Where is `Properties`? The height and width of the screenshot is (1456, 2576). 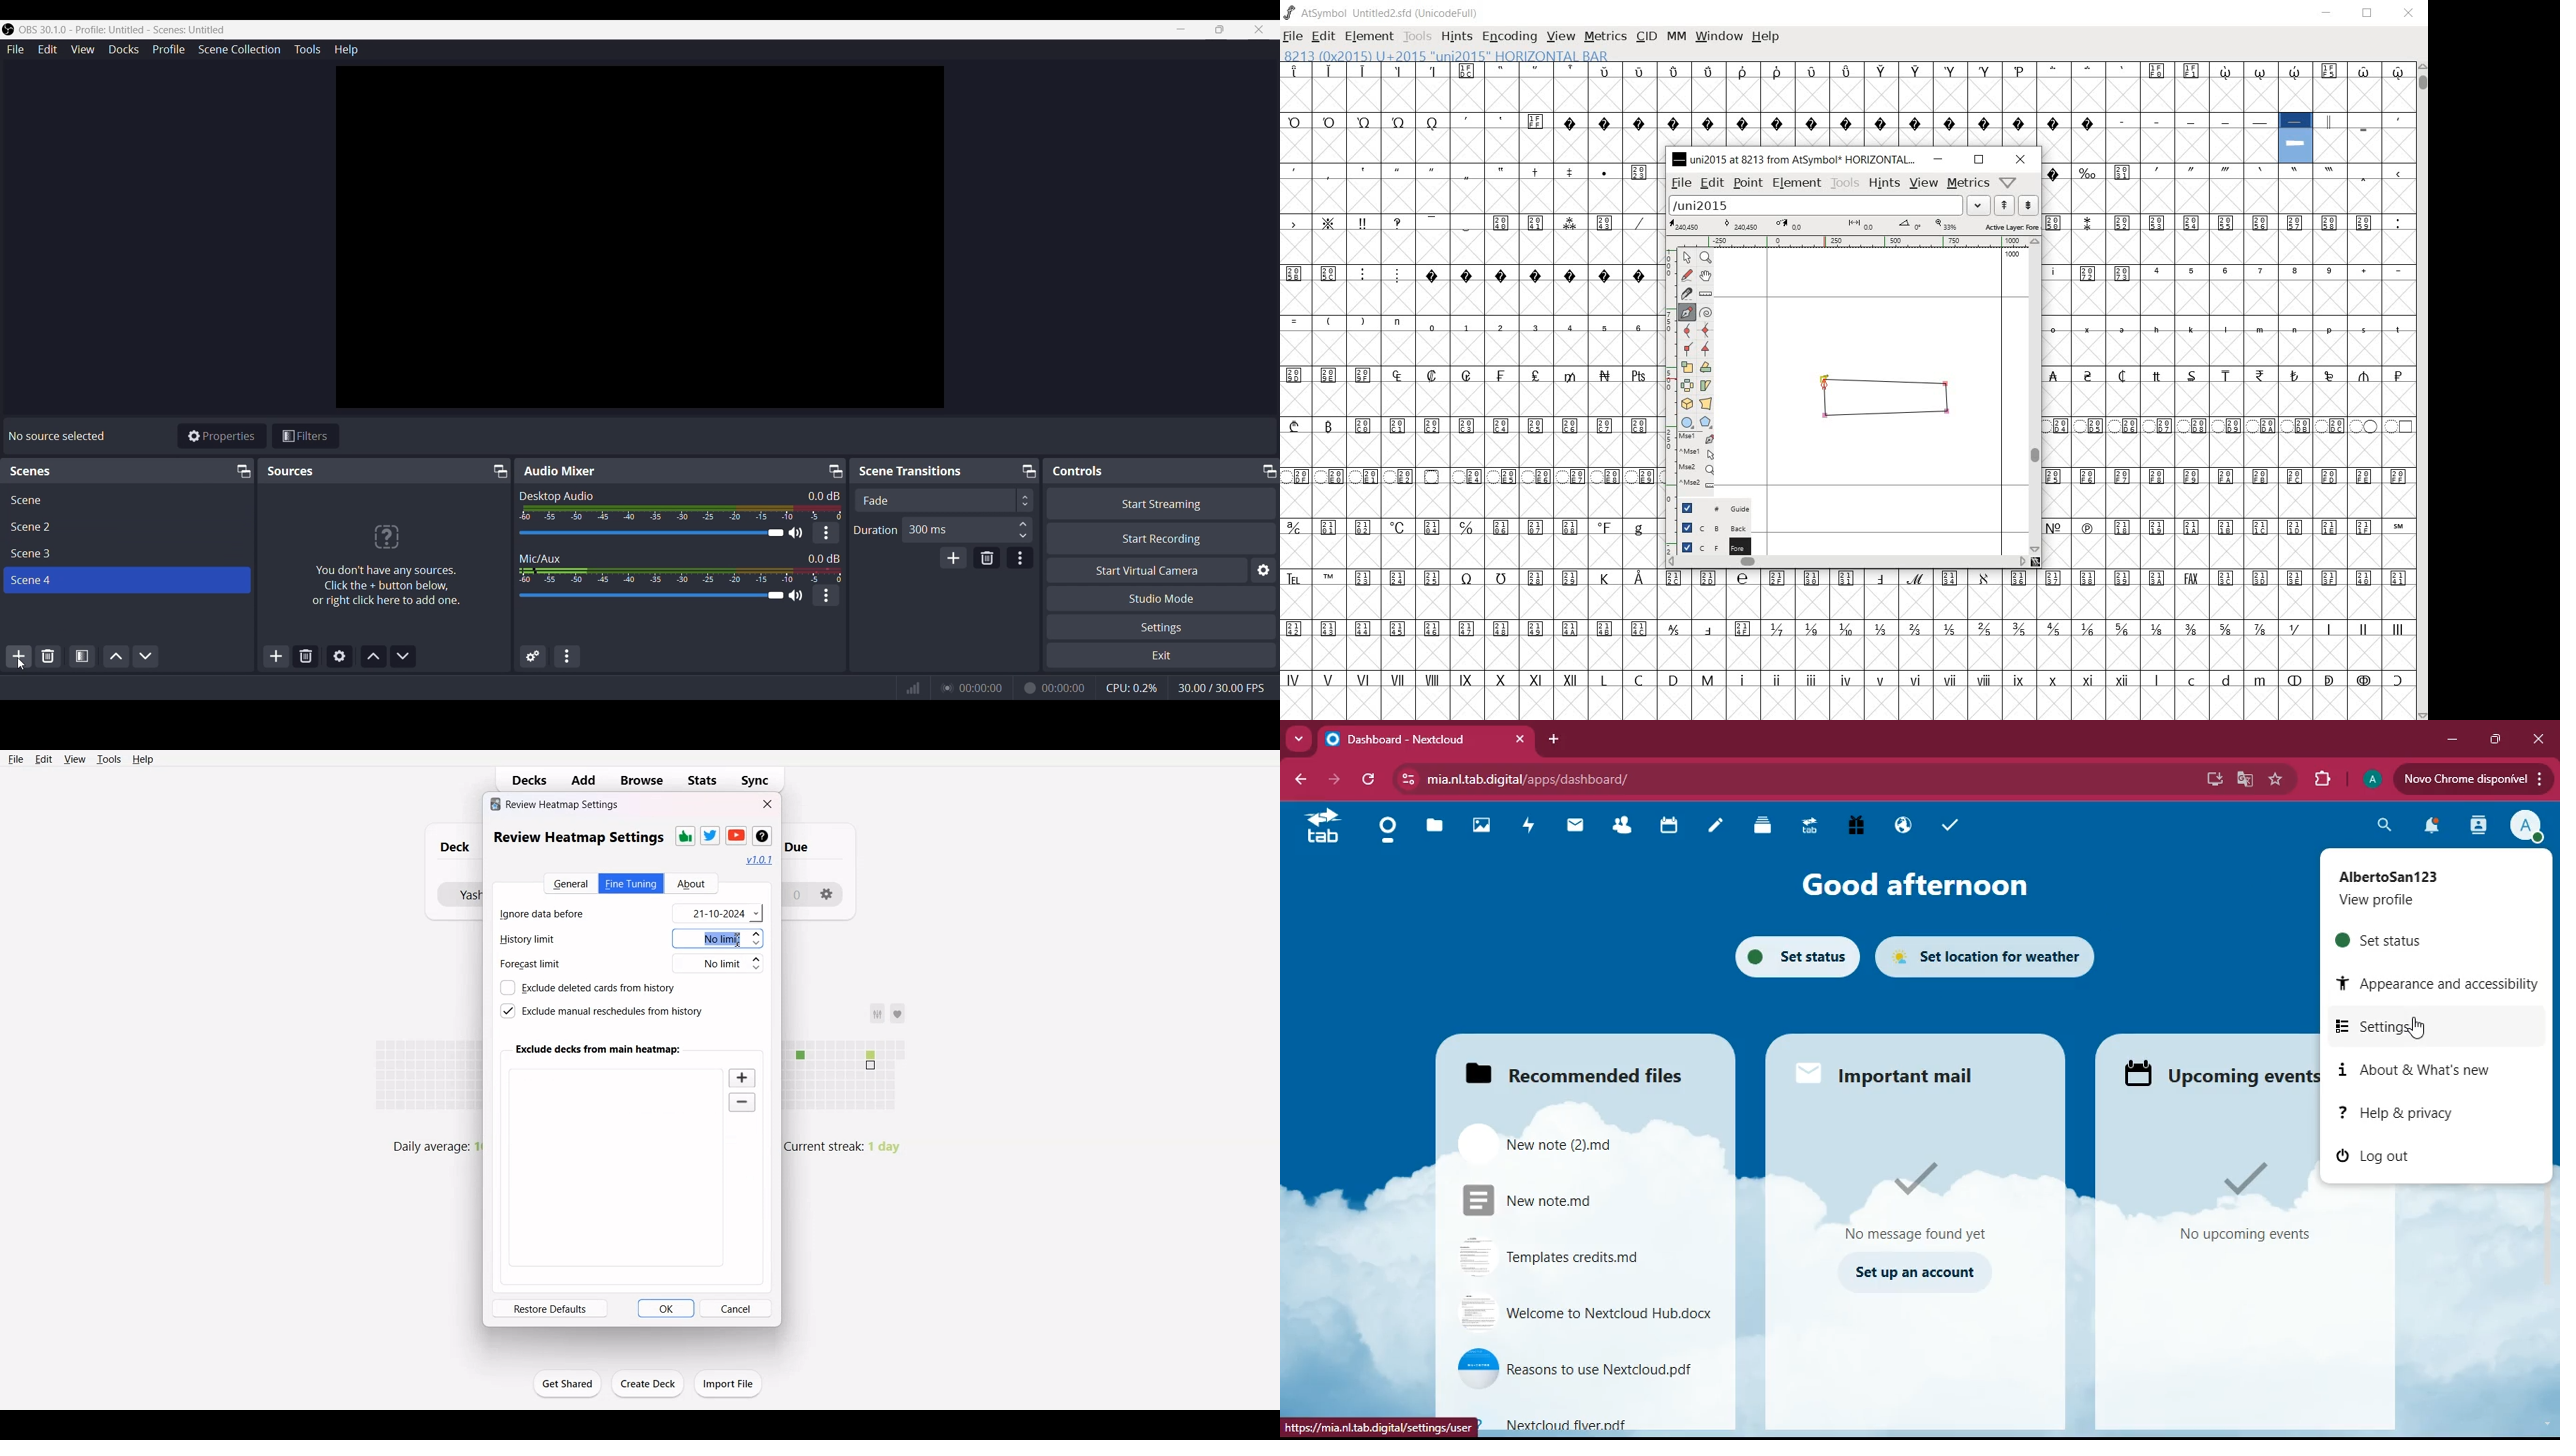
Properties is located at coordinates (222, 436).